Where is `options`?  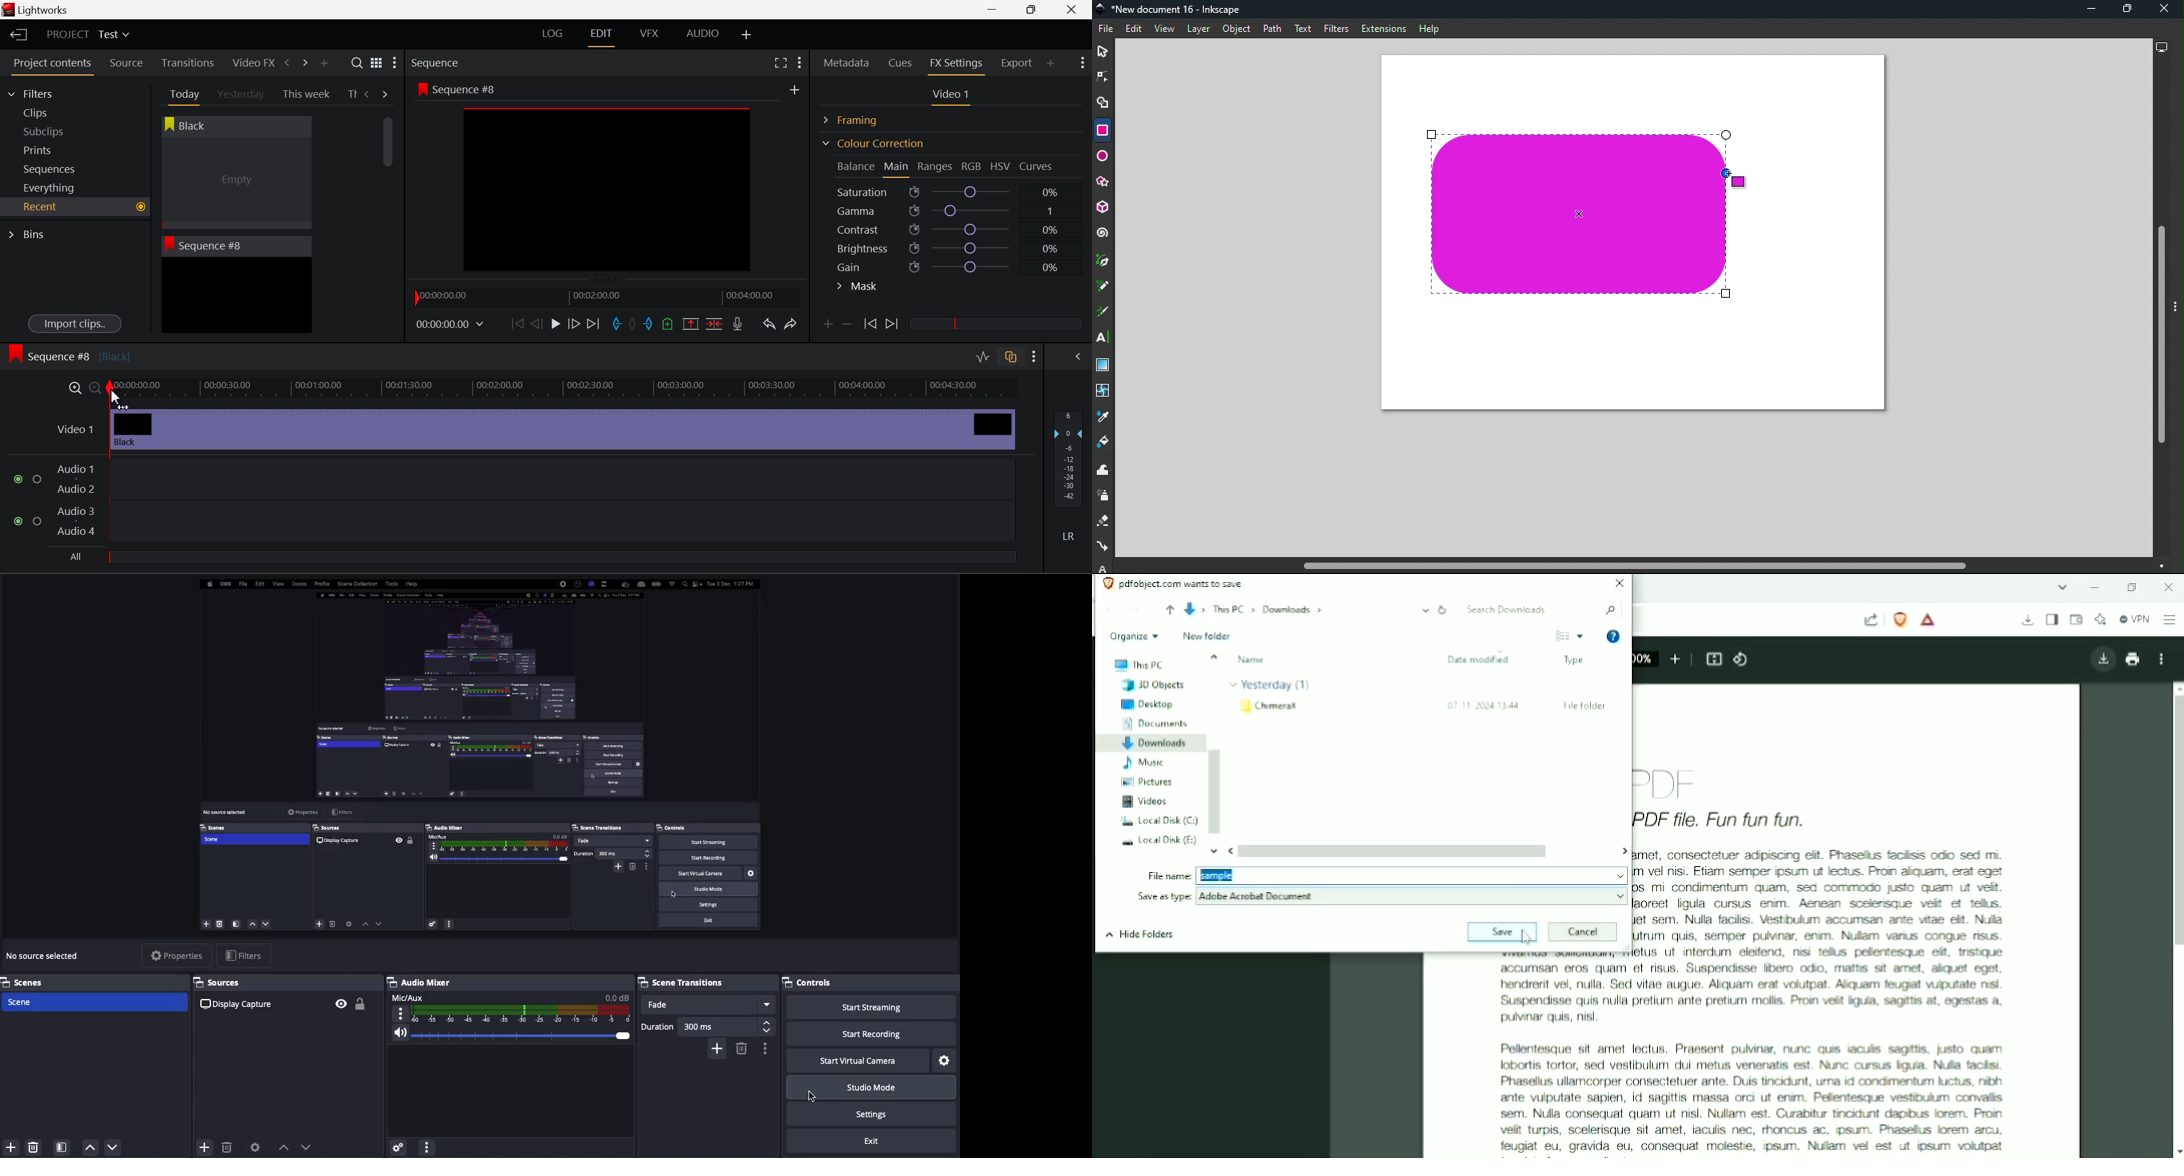
options is located at coordinates (430, 1147).